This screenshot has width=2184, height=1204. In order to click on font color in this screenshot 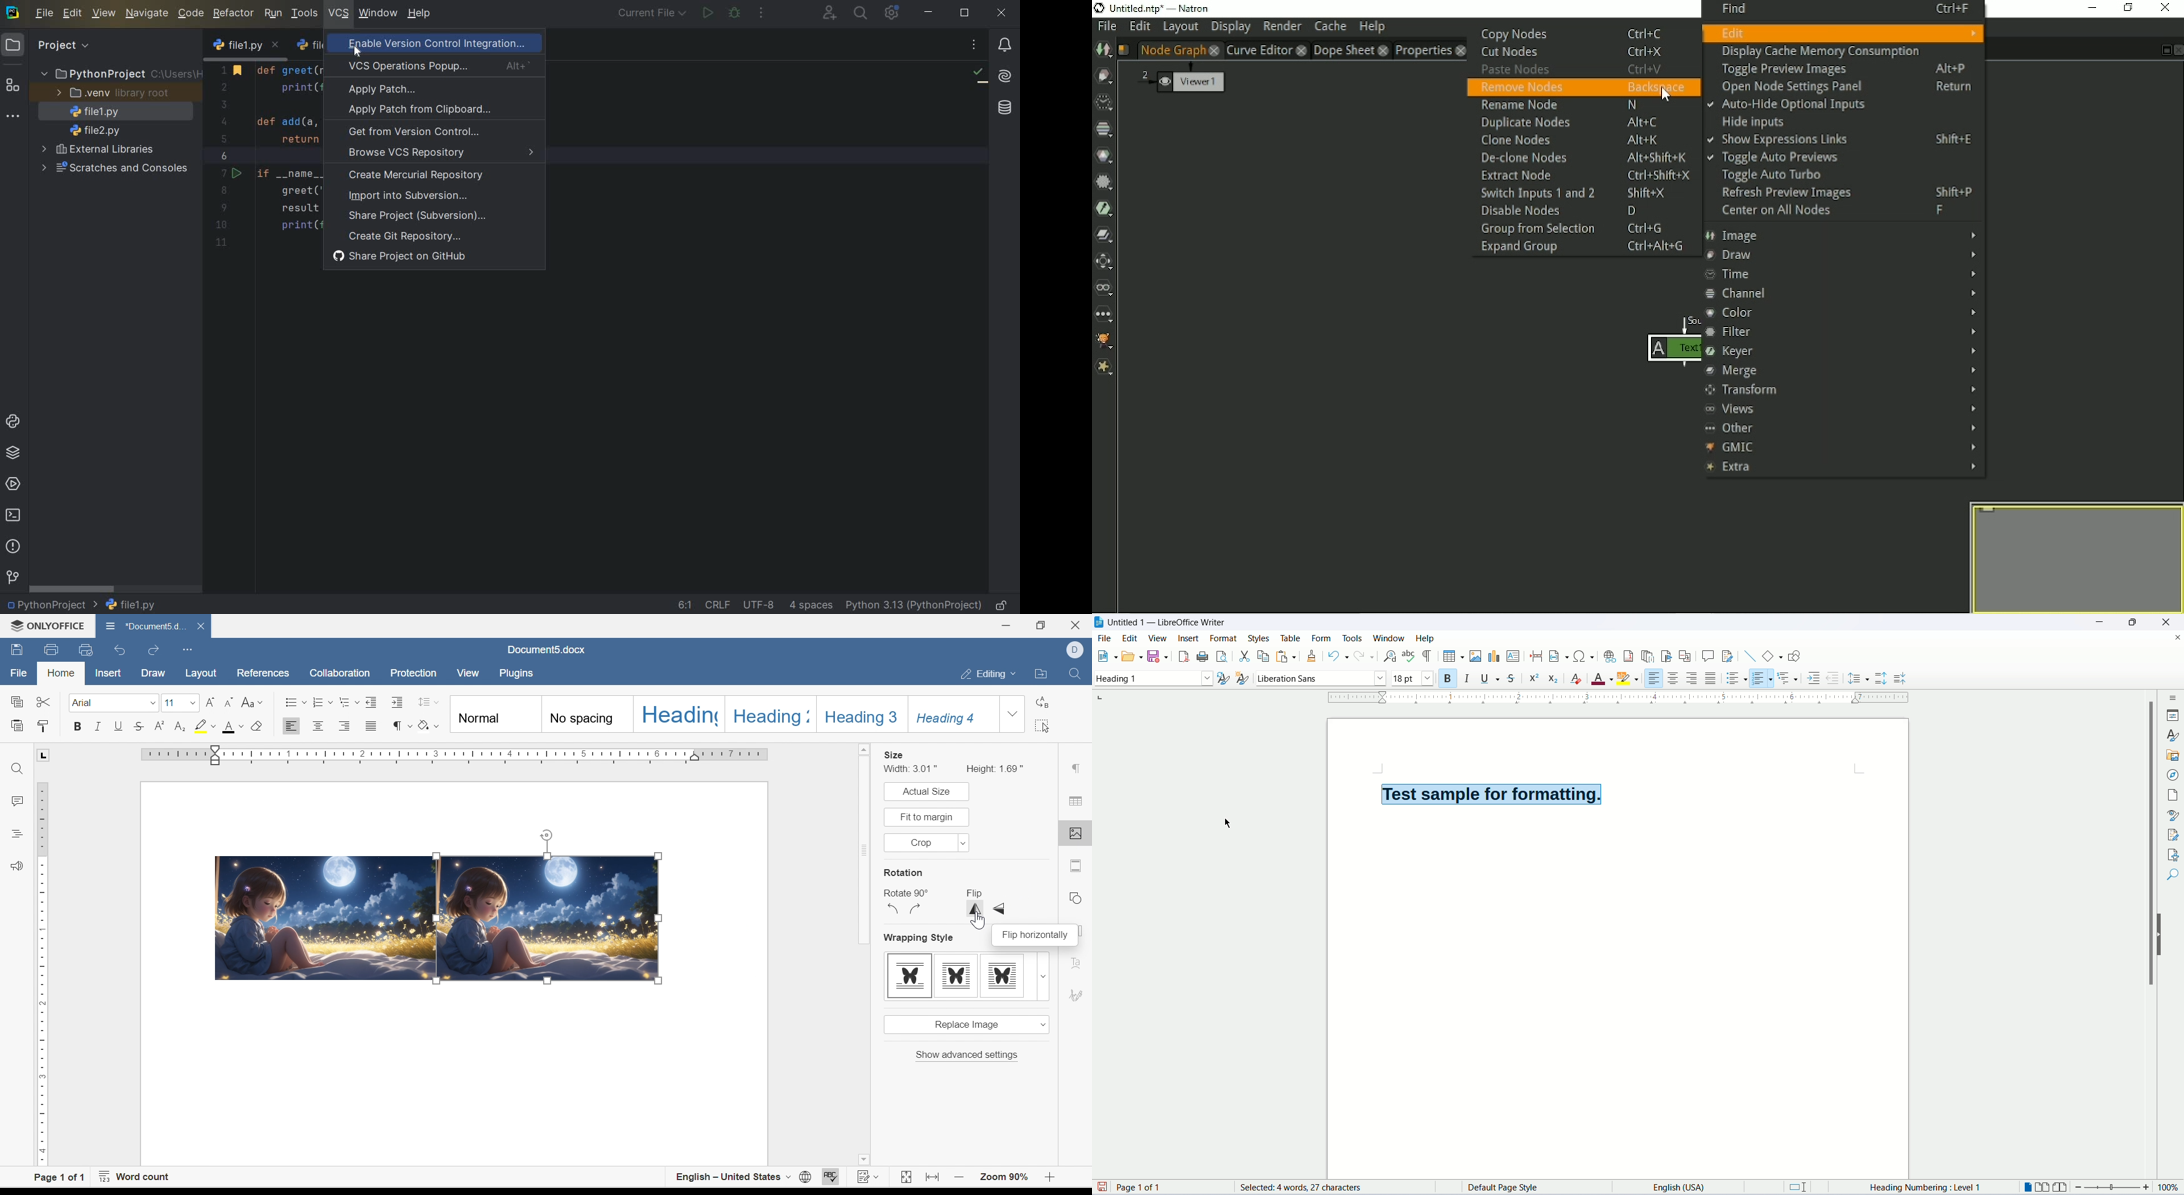, I will do `click(1603, 679)`.